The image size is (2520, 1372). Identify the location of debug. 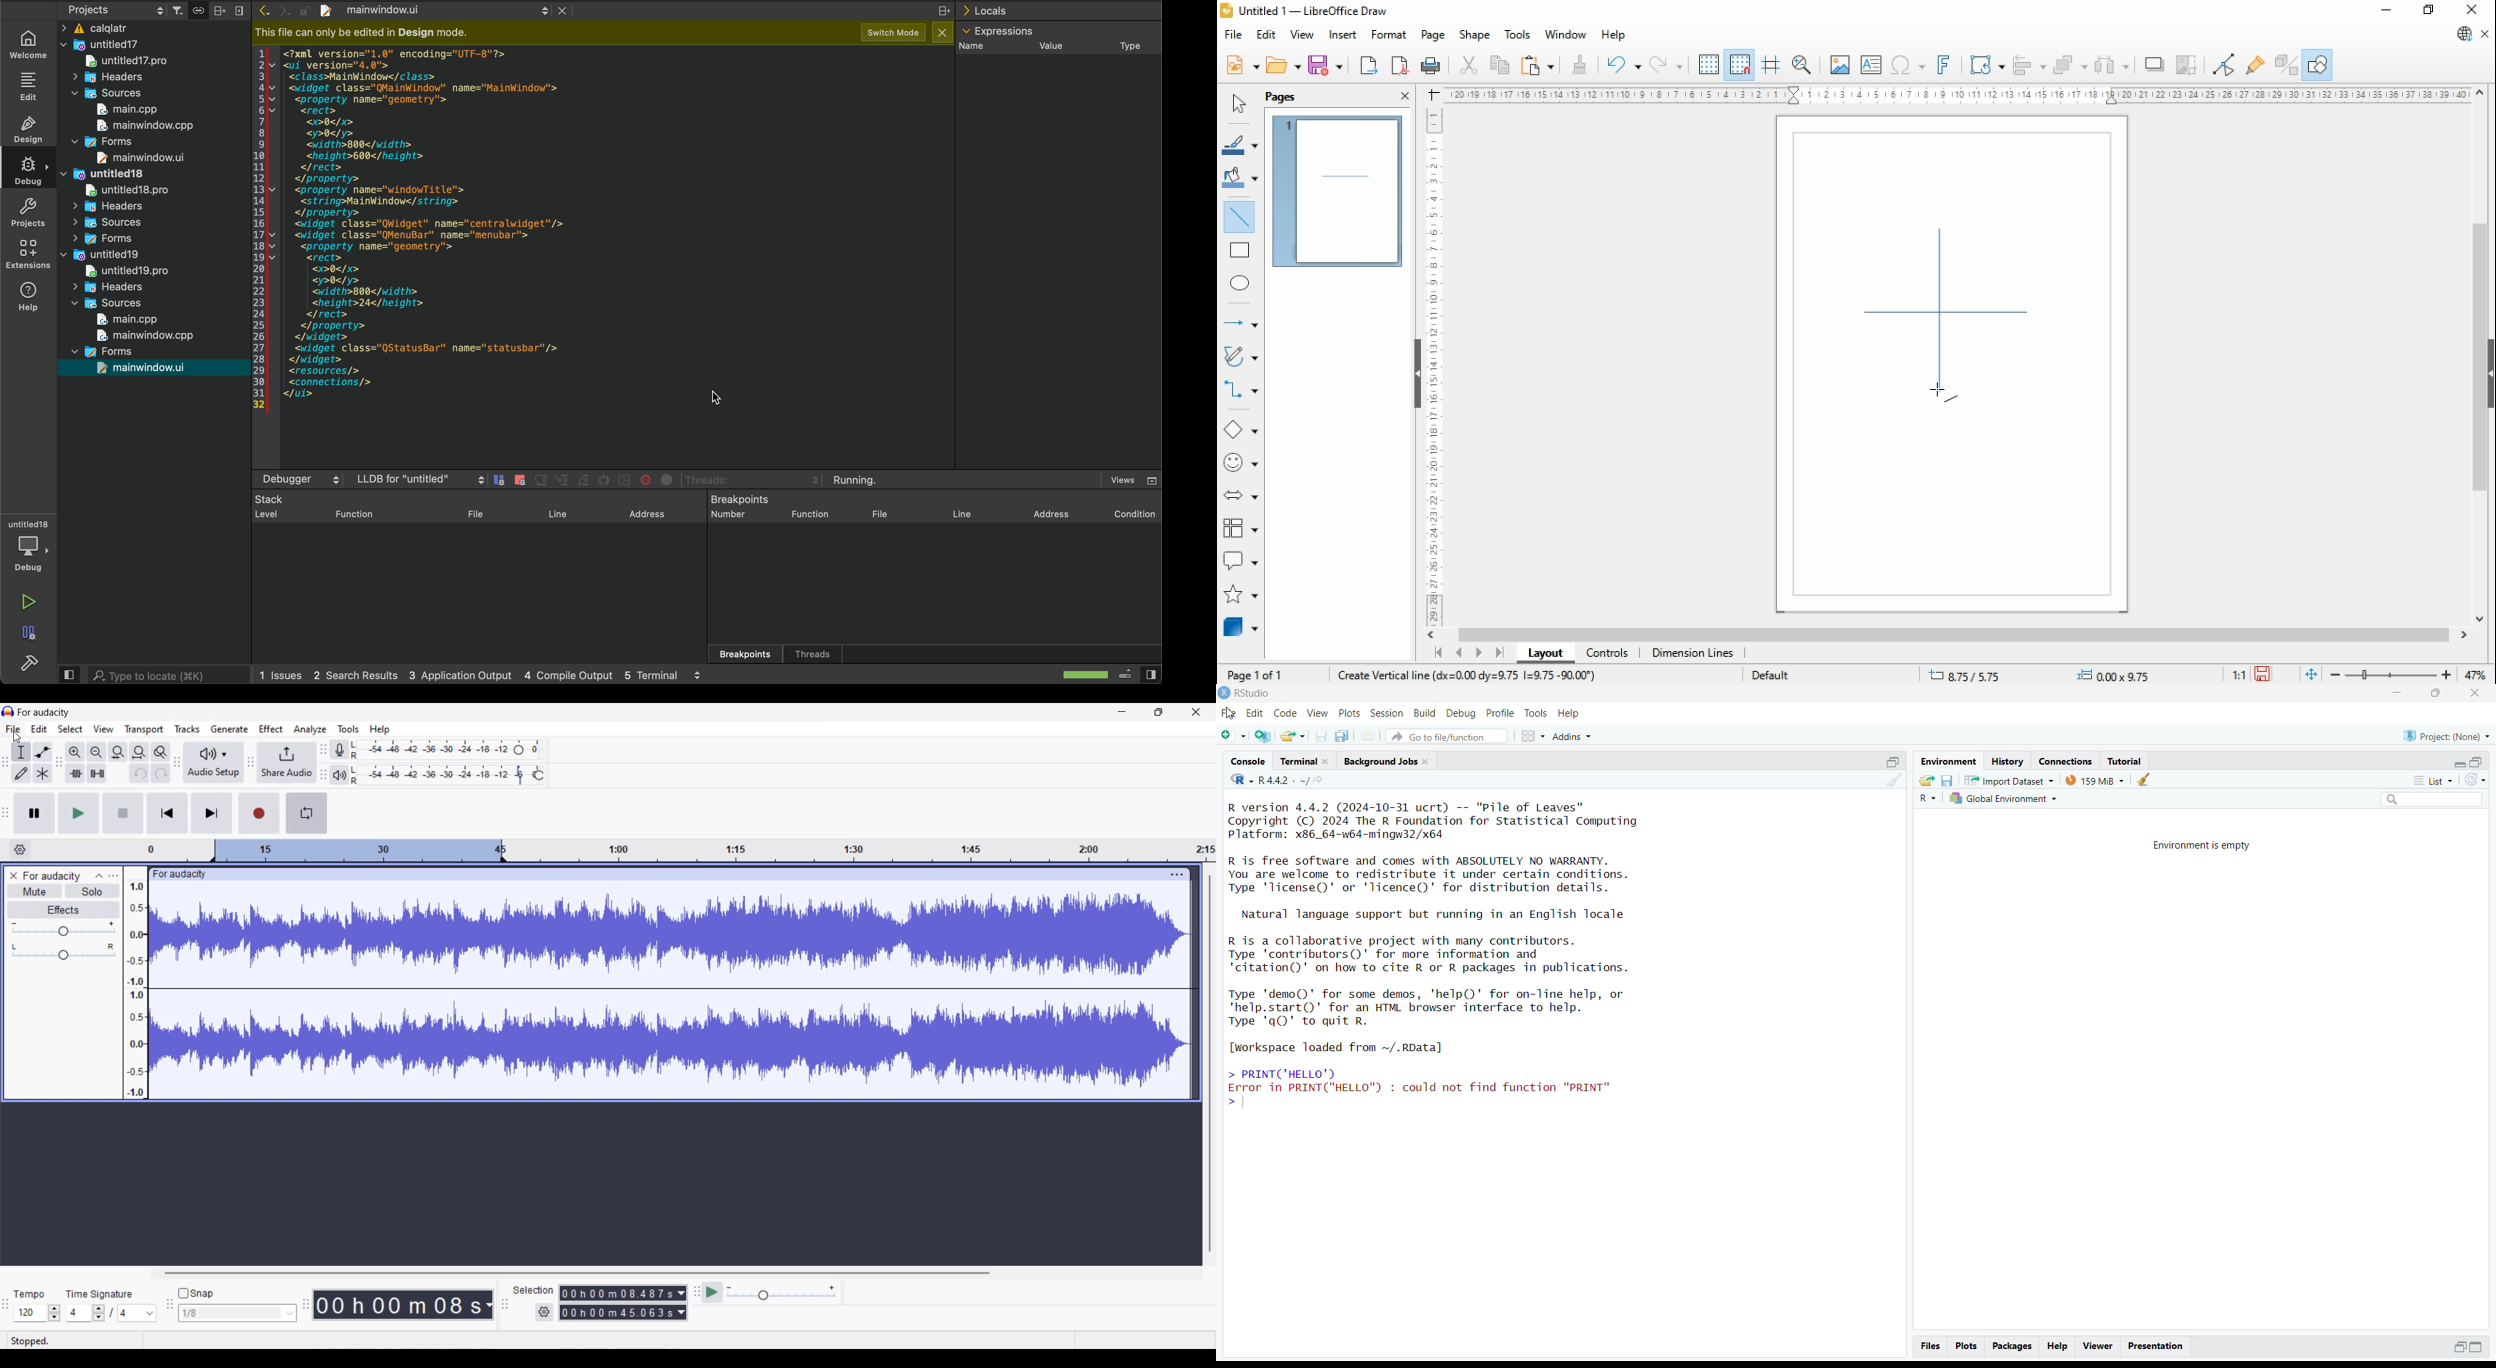
(29, 172).